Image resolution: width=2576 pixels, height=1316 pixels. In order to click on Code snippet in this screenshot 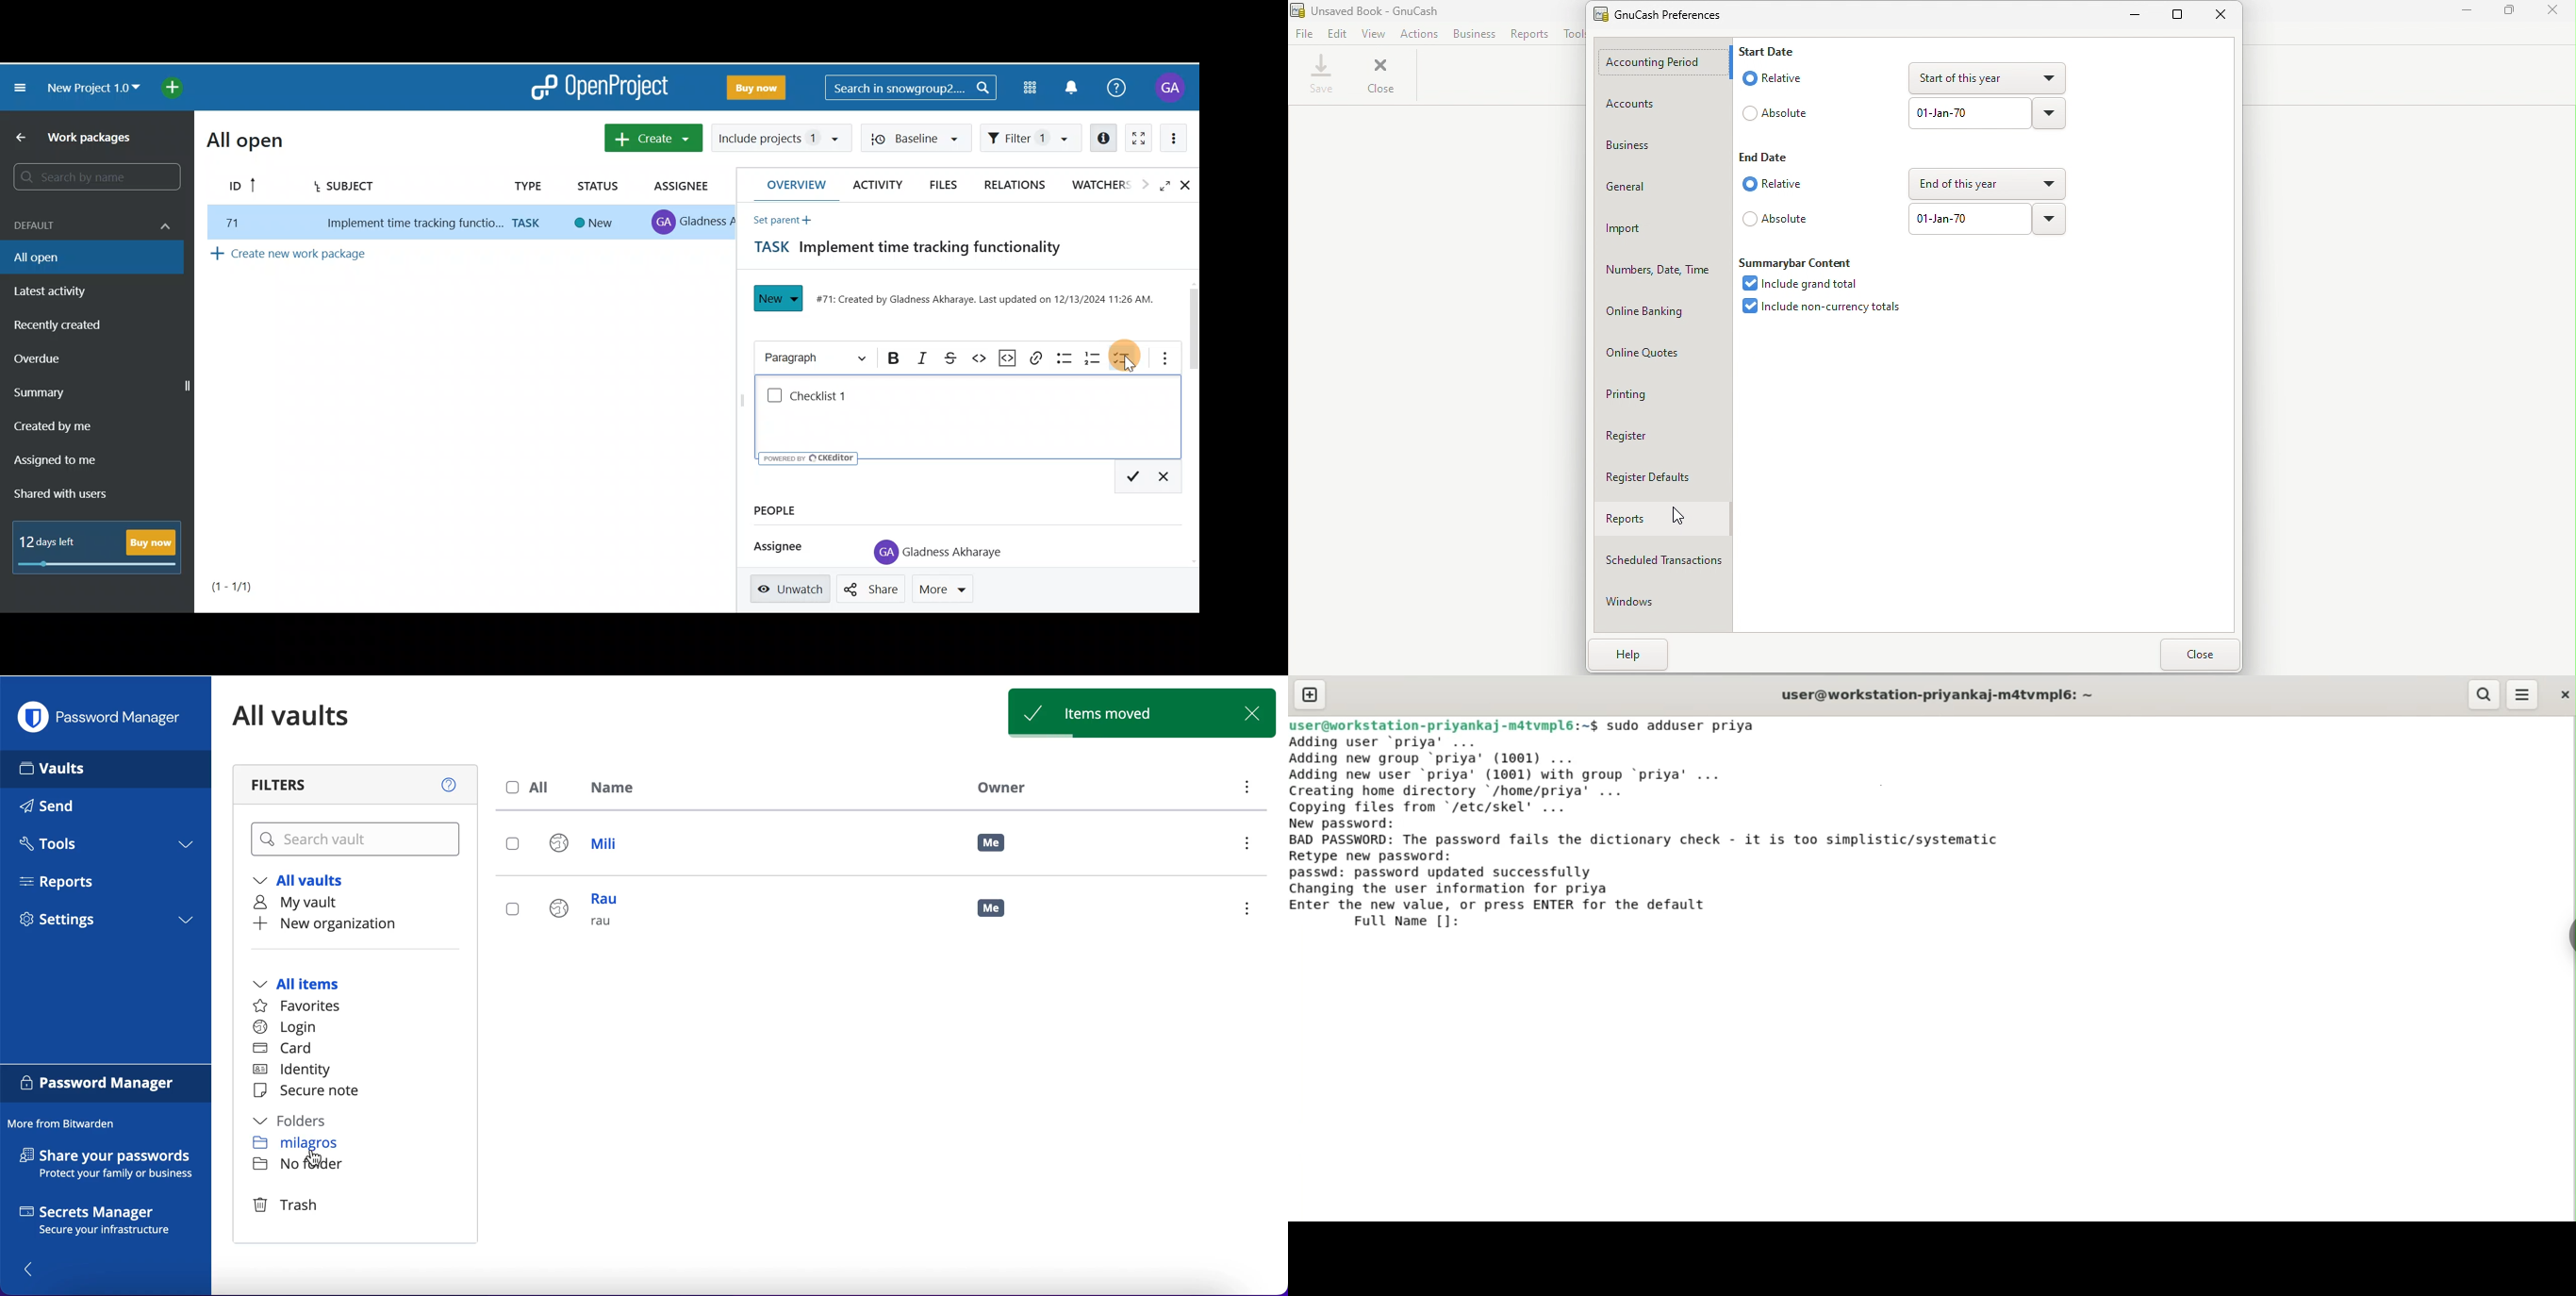, I will do `click(1011, 356)`.